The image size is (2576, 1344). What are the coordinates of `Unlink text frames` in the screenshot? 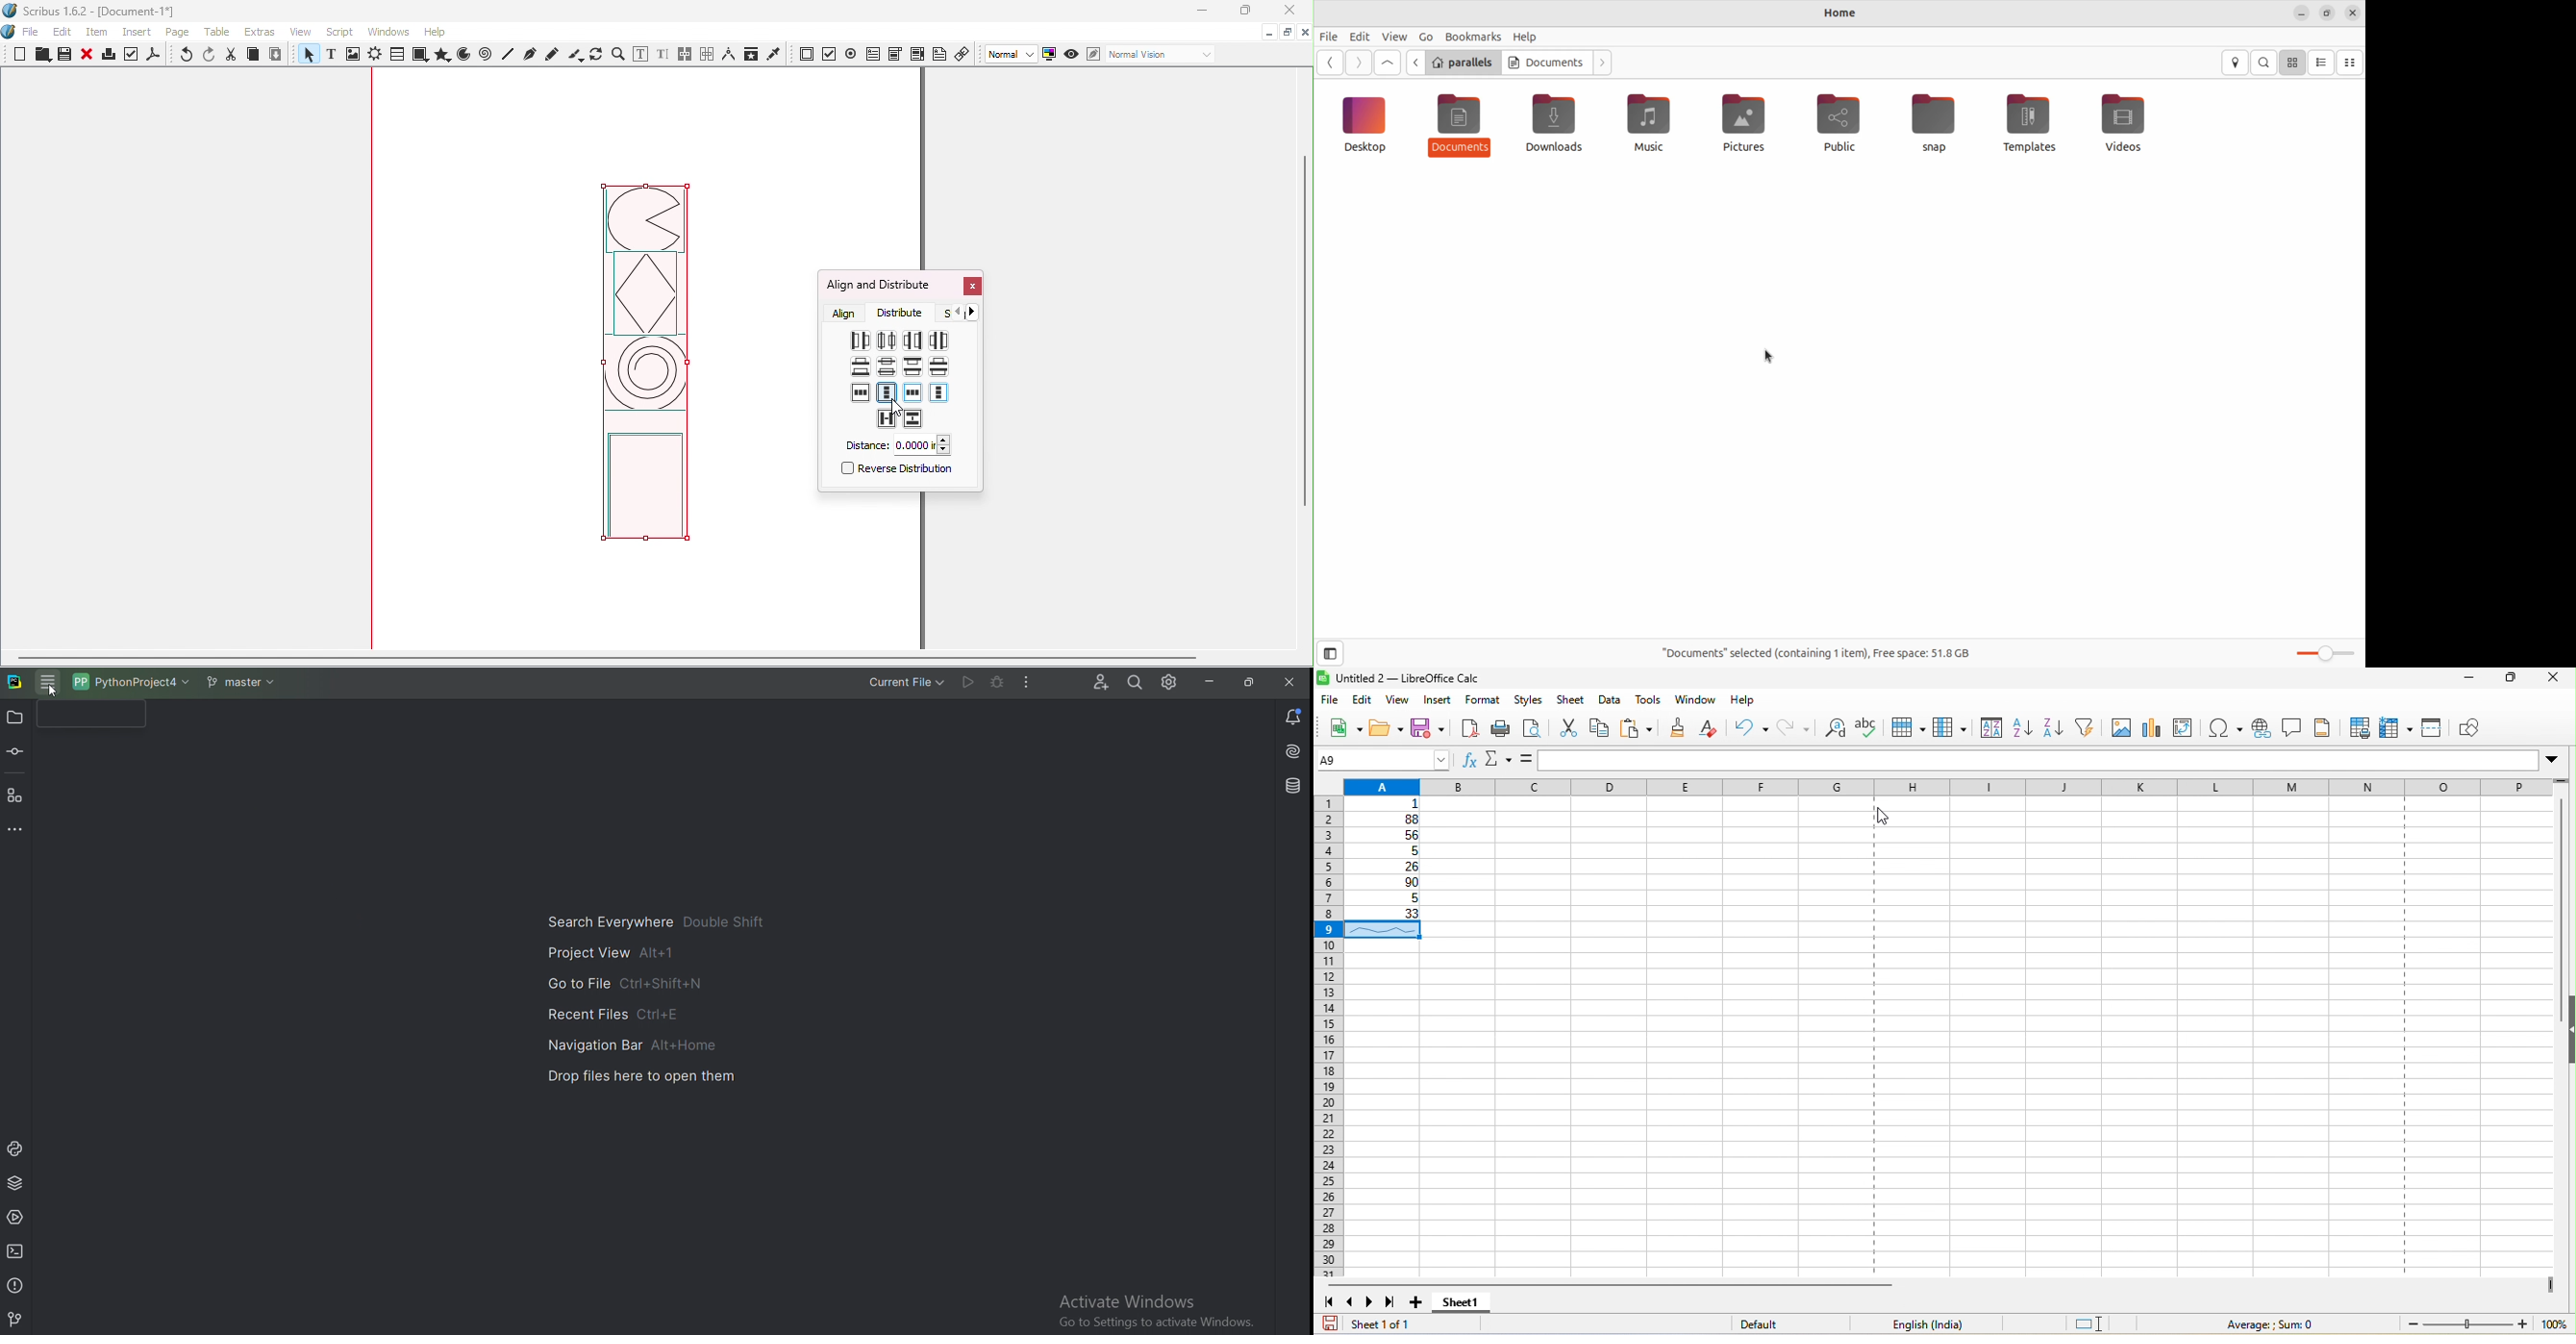 It's located at (707, 54).